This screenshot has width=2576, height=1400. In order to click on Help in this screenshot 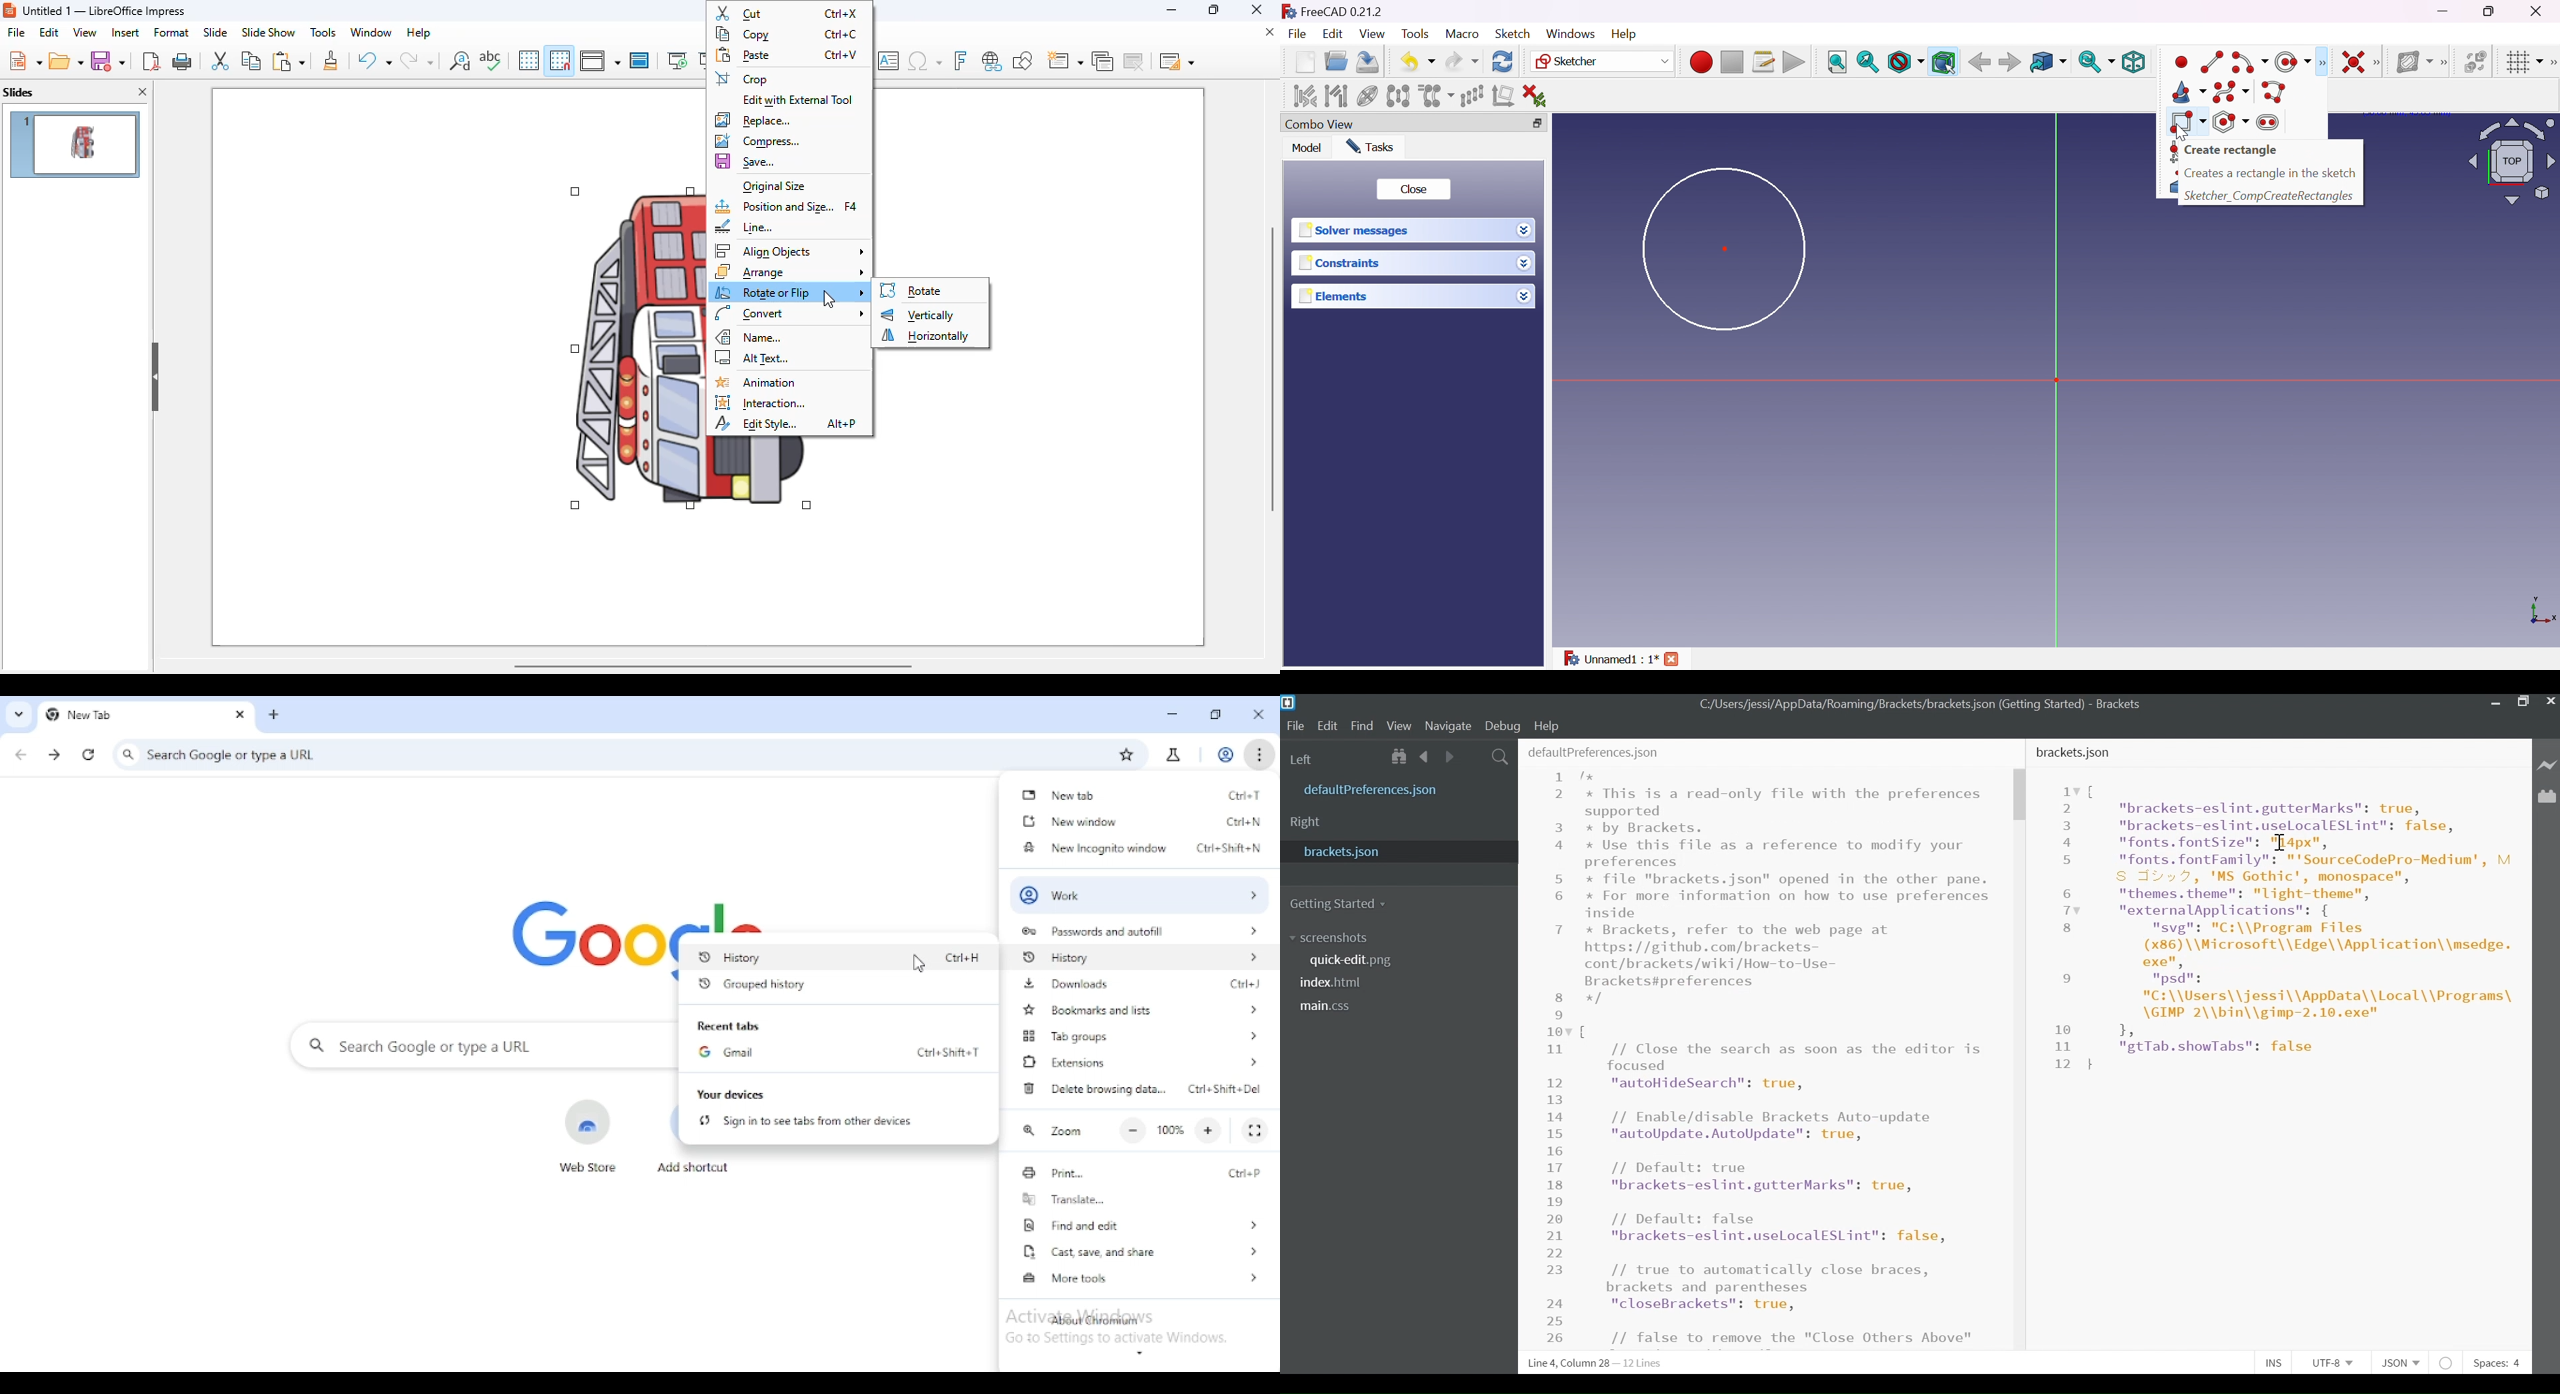, I will do `click(1625, 34)`.